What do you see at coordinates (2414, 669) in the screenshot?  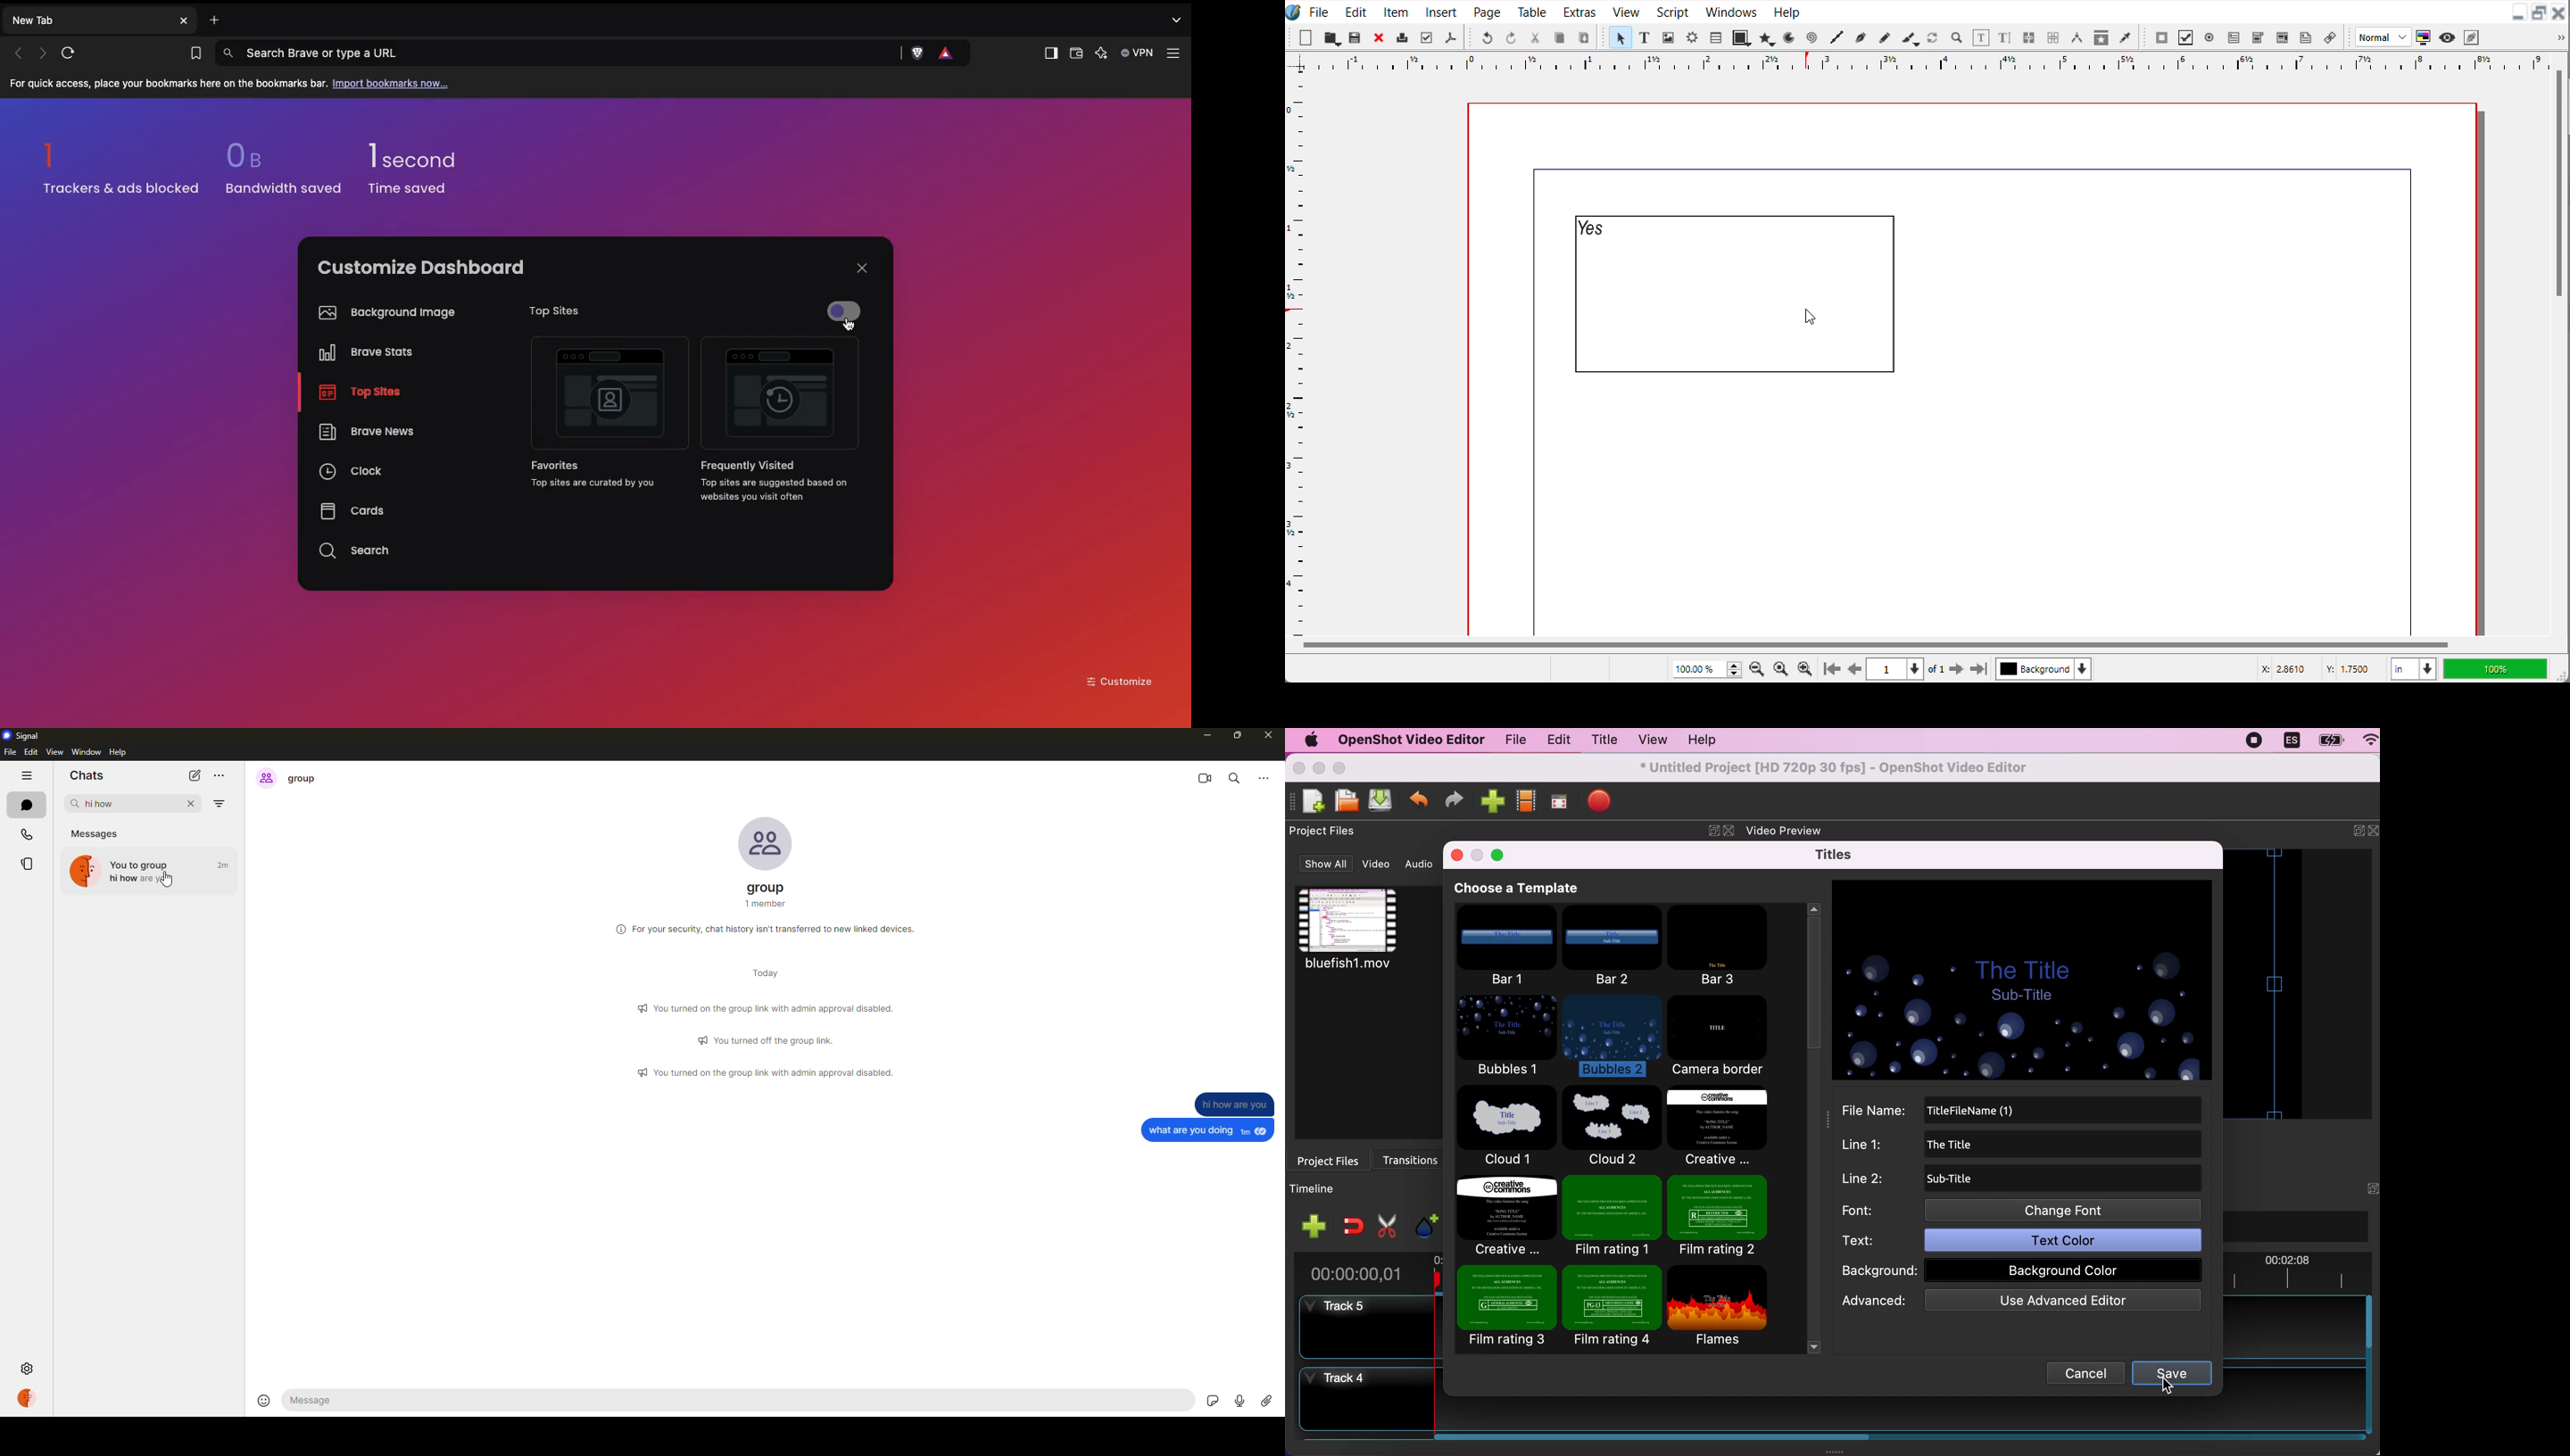 I see `Measurements in inches` at bounding box center [2414, 669].